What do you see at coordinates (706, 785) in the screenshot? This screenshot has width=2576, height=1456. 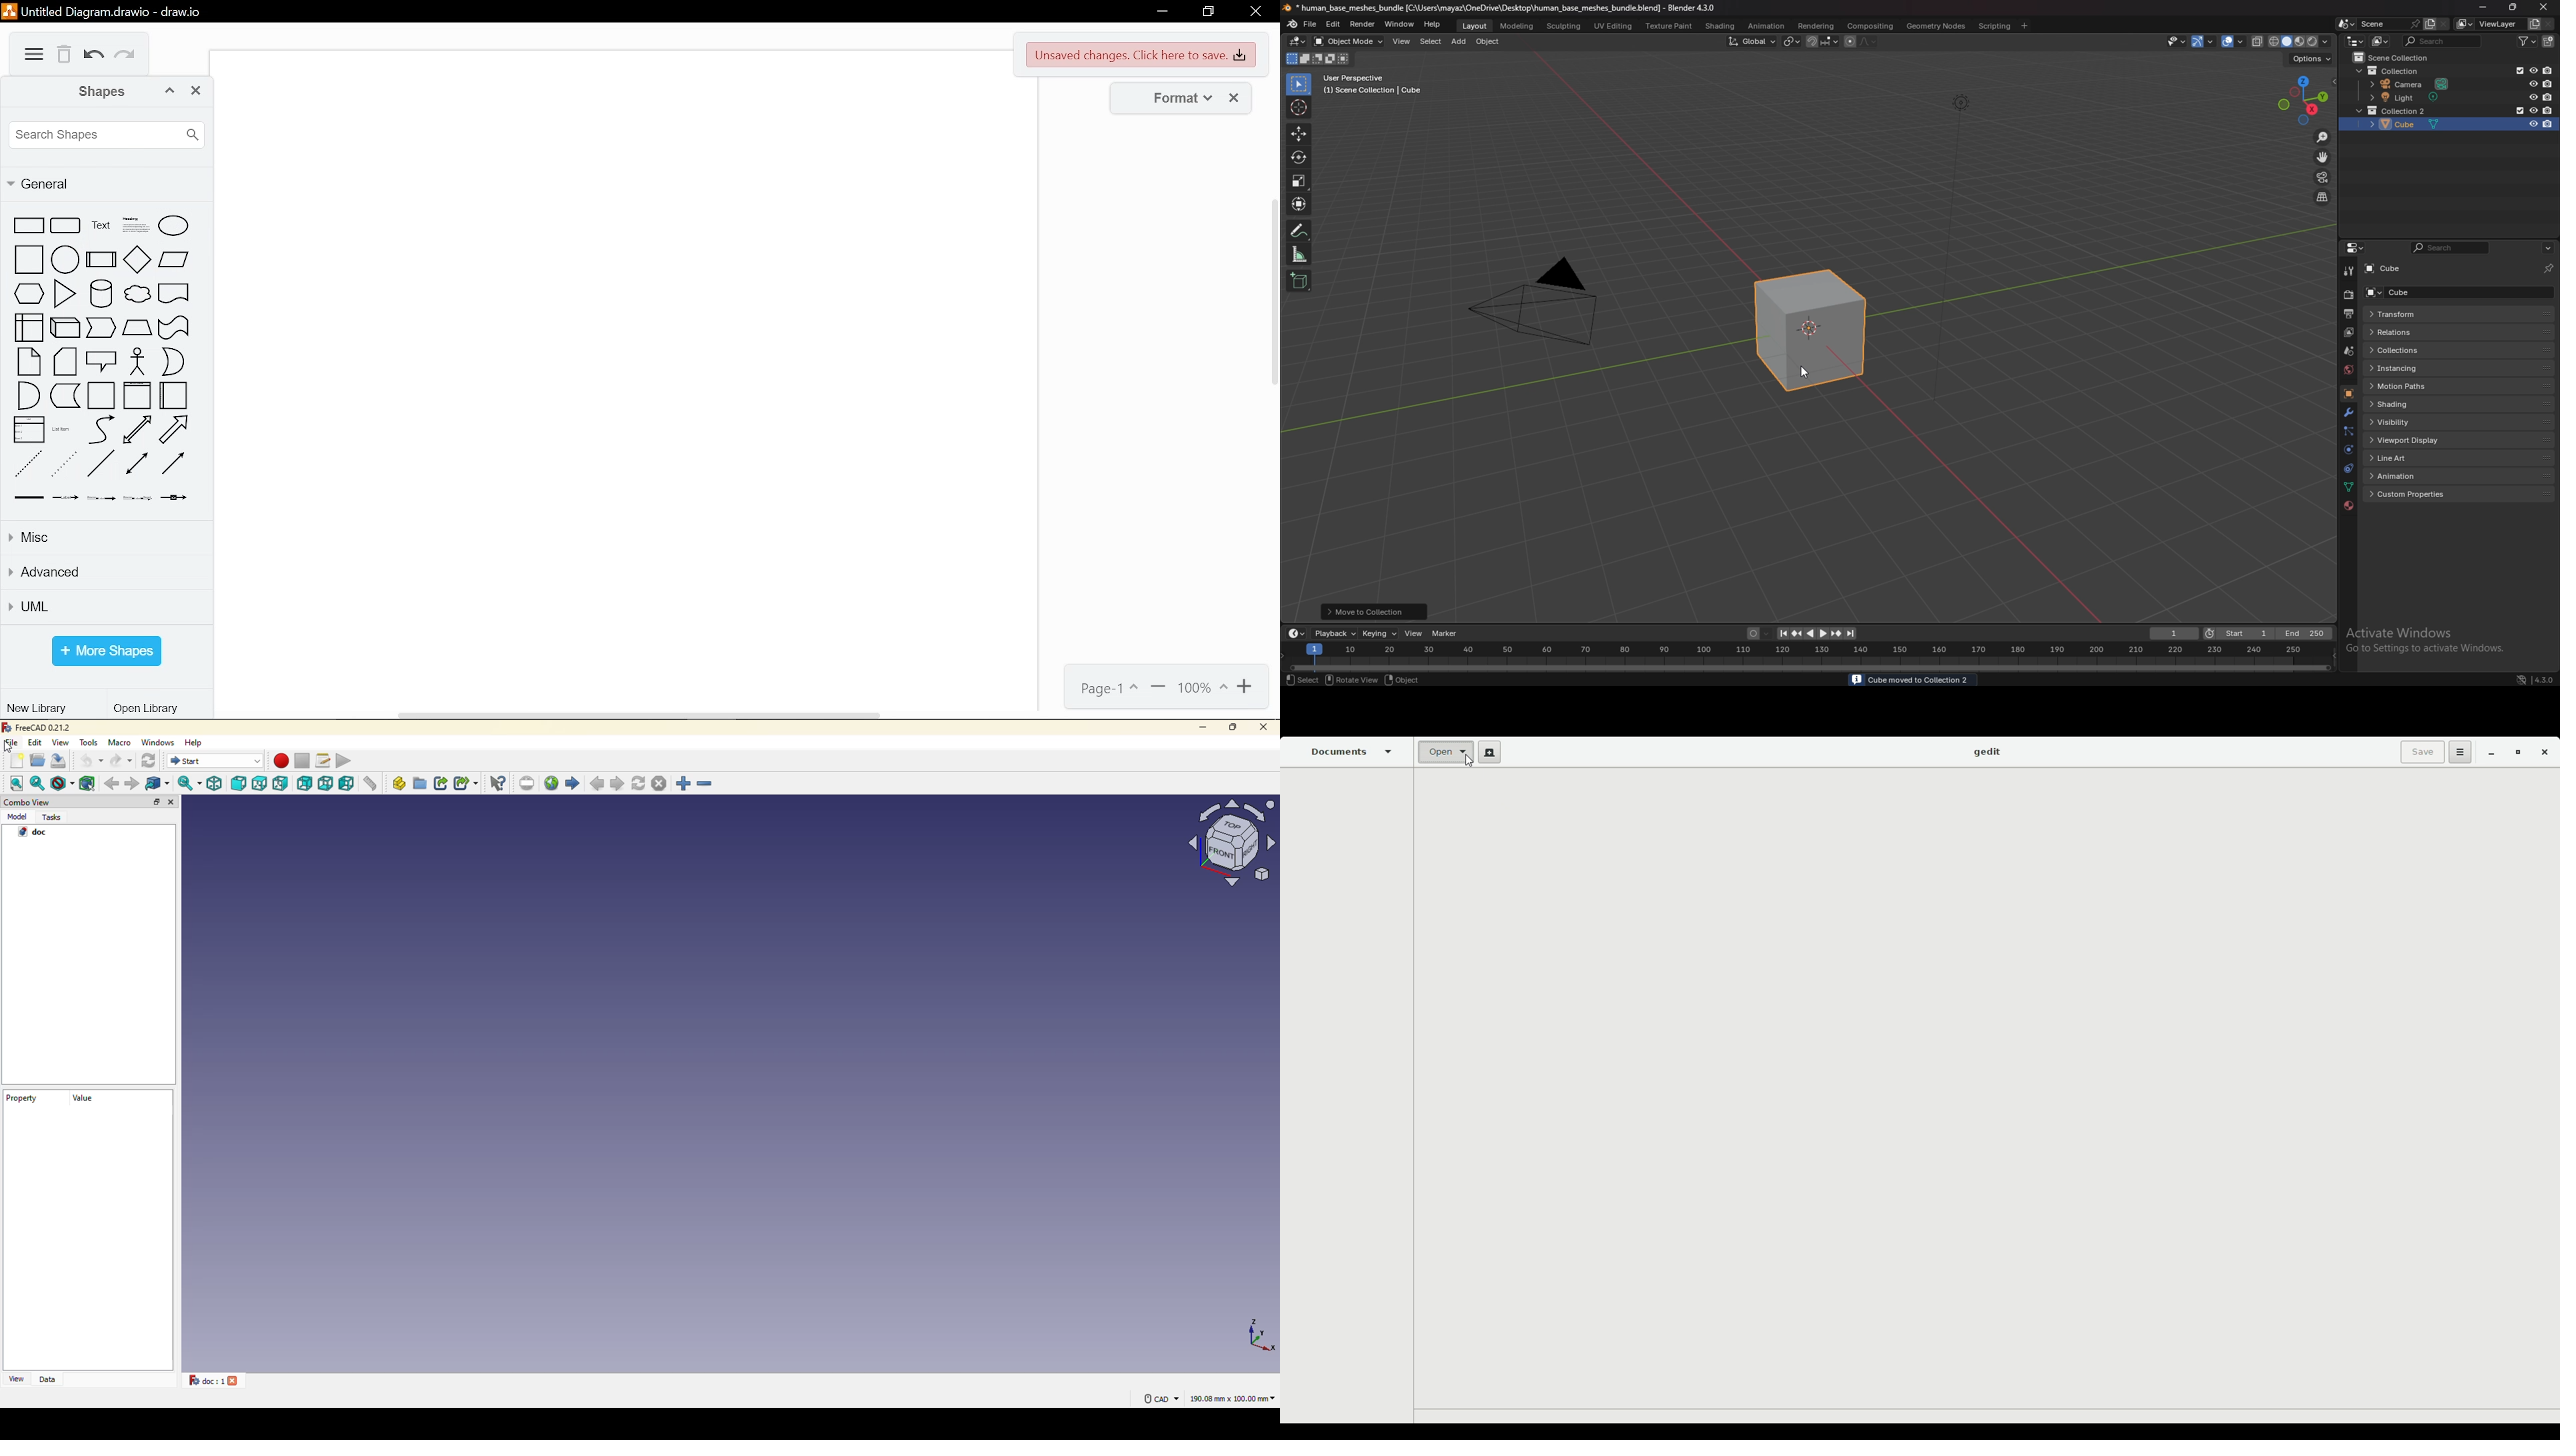 I see `zoom out` at bounding box center [706, 785].